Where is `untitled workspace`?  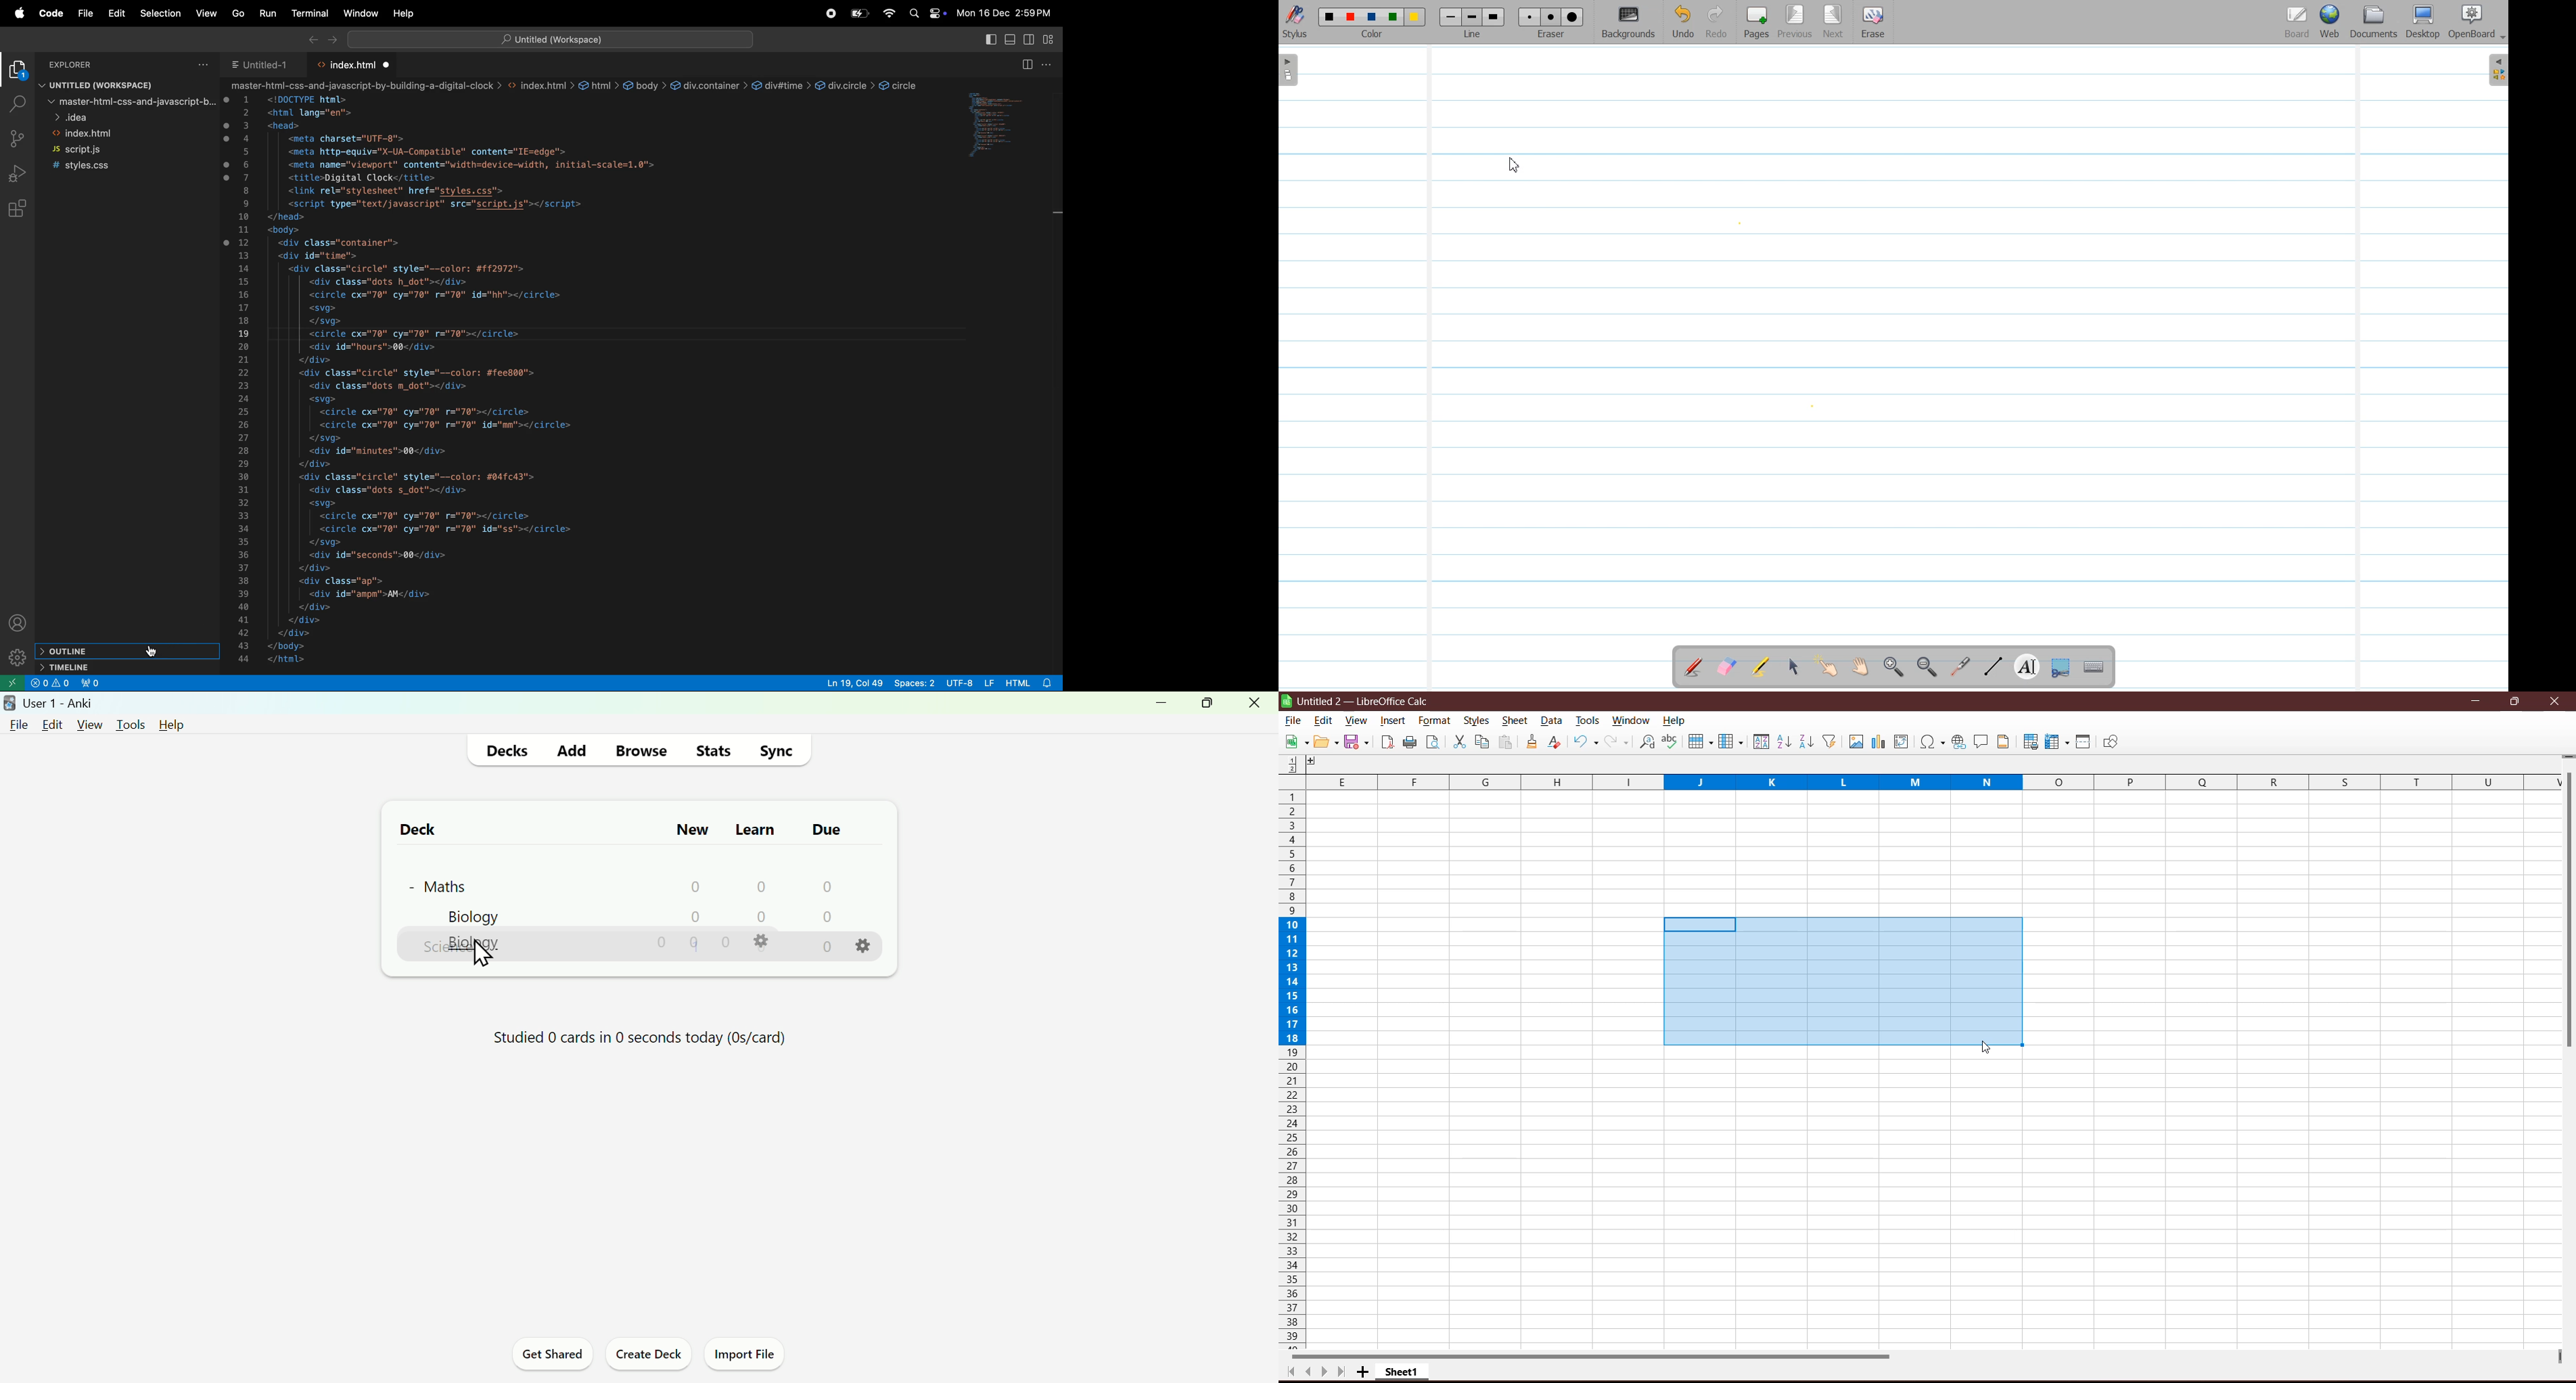 untitled workspace is located at coordinates (550, 39).